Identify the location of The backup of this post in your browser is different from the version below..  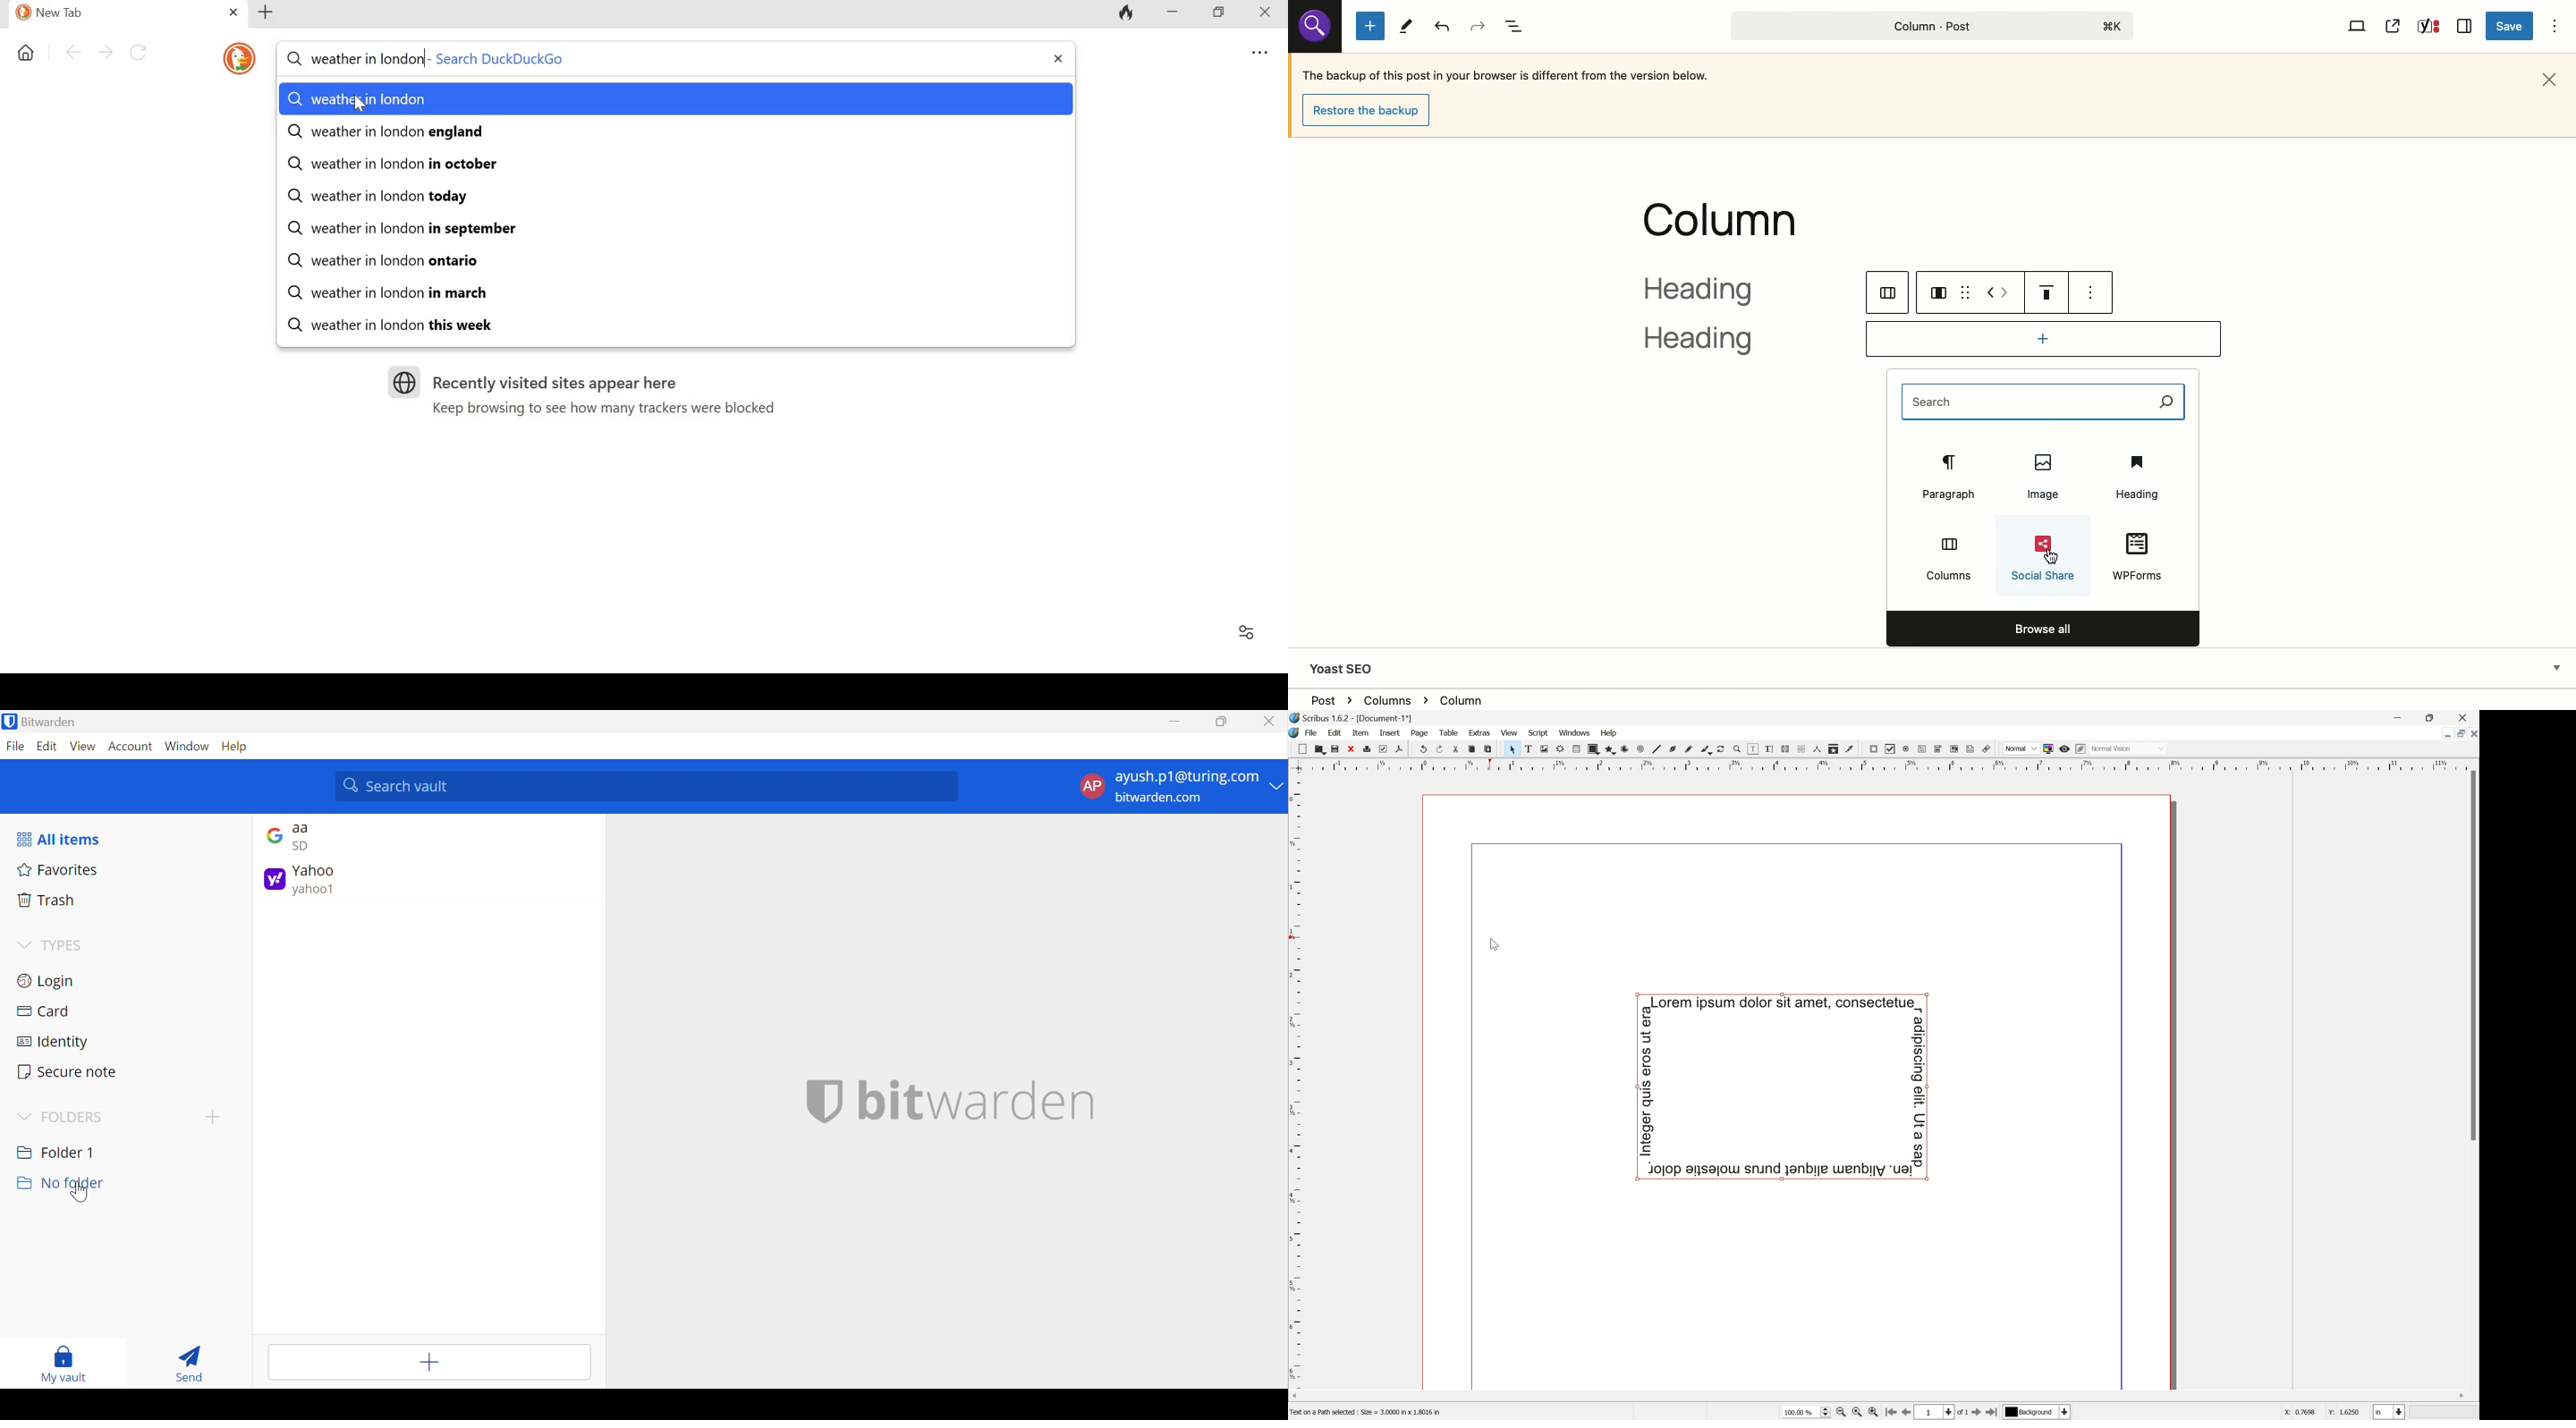
(1507, 78).